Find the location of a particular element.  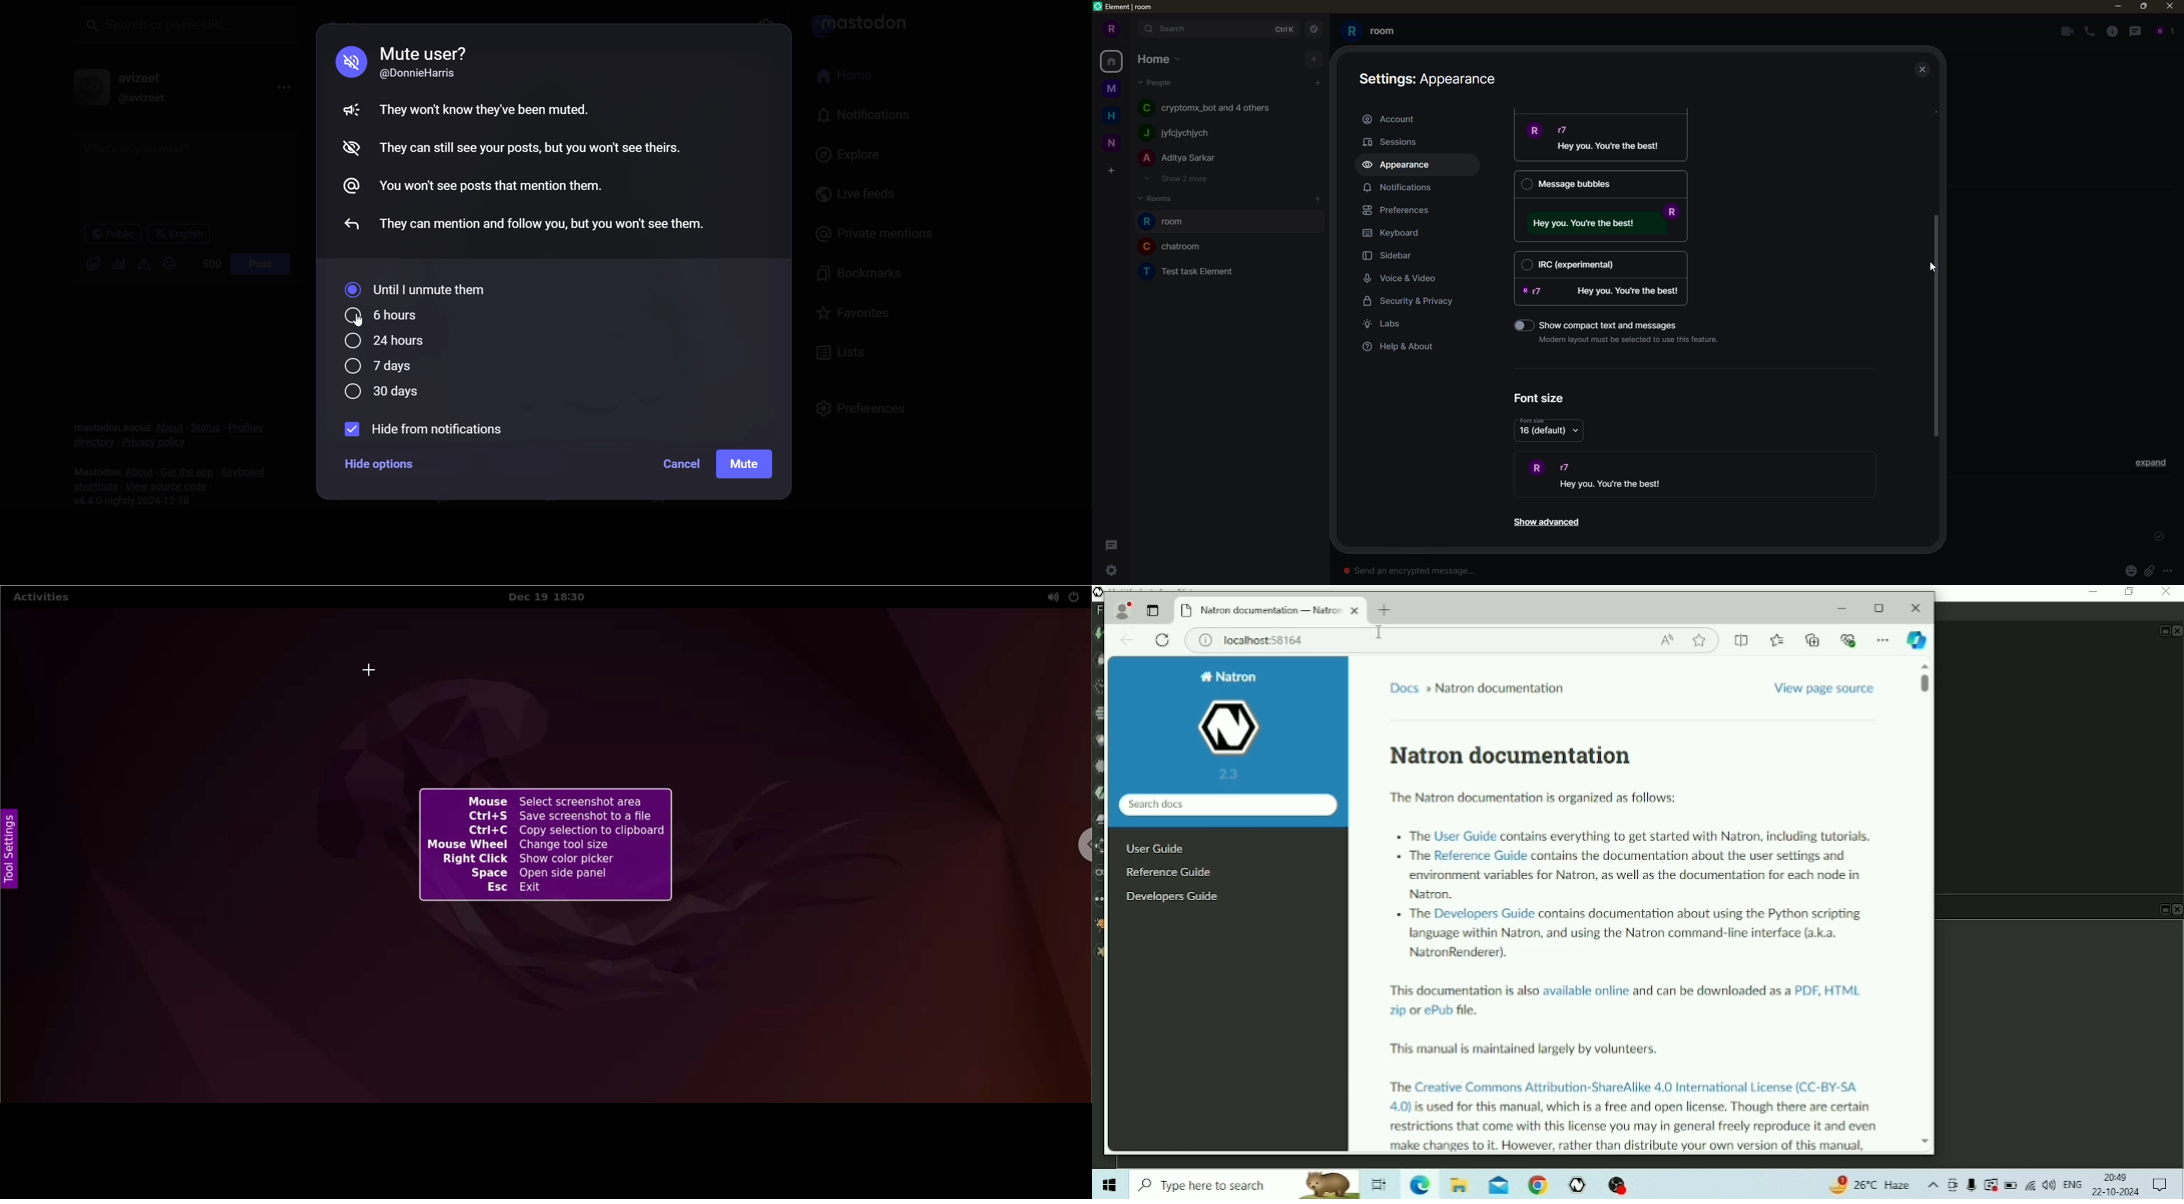

cursor is located at coordinates (373, 673).